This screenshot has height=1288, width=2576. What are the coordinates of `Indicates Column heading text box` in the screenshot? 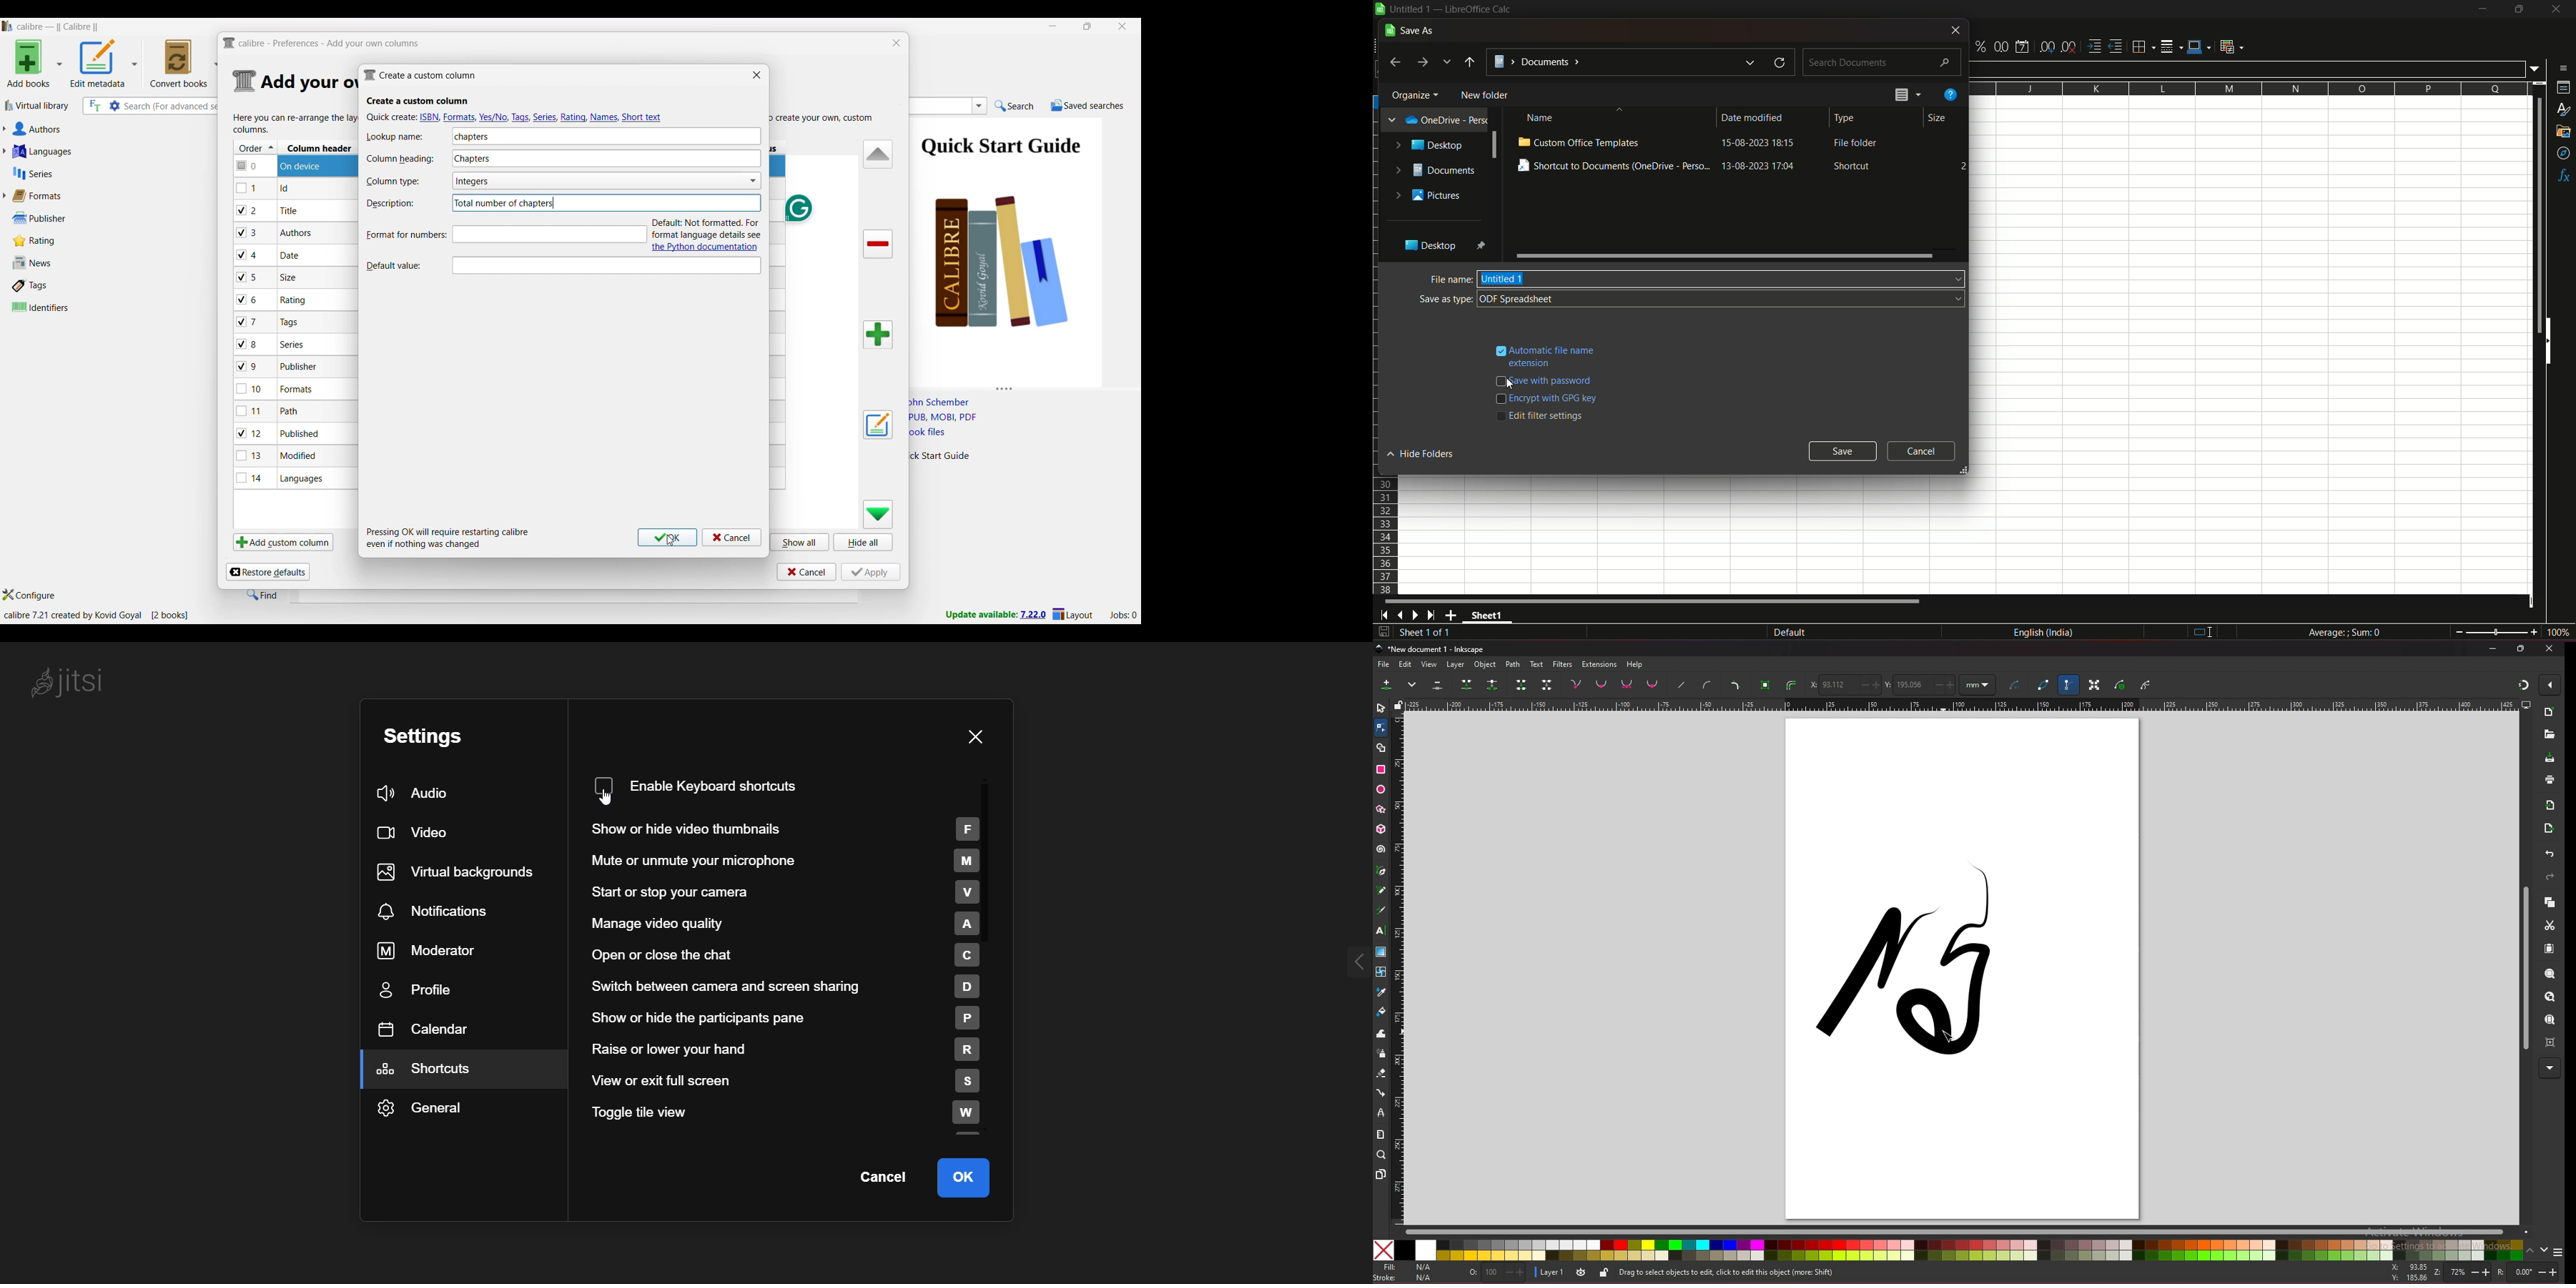 It's located at (399, 159).